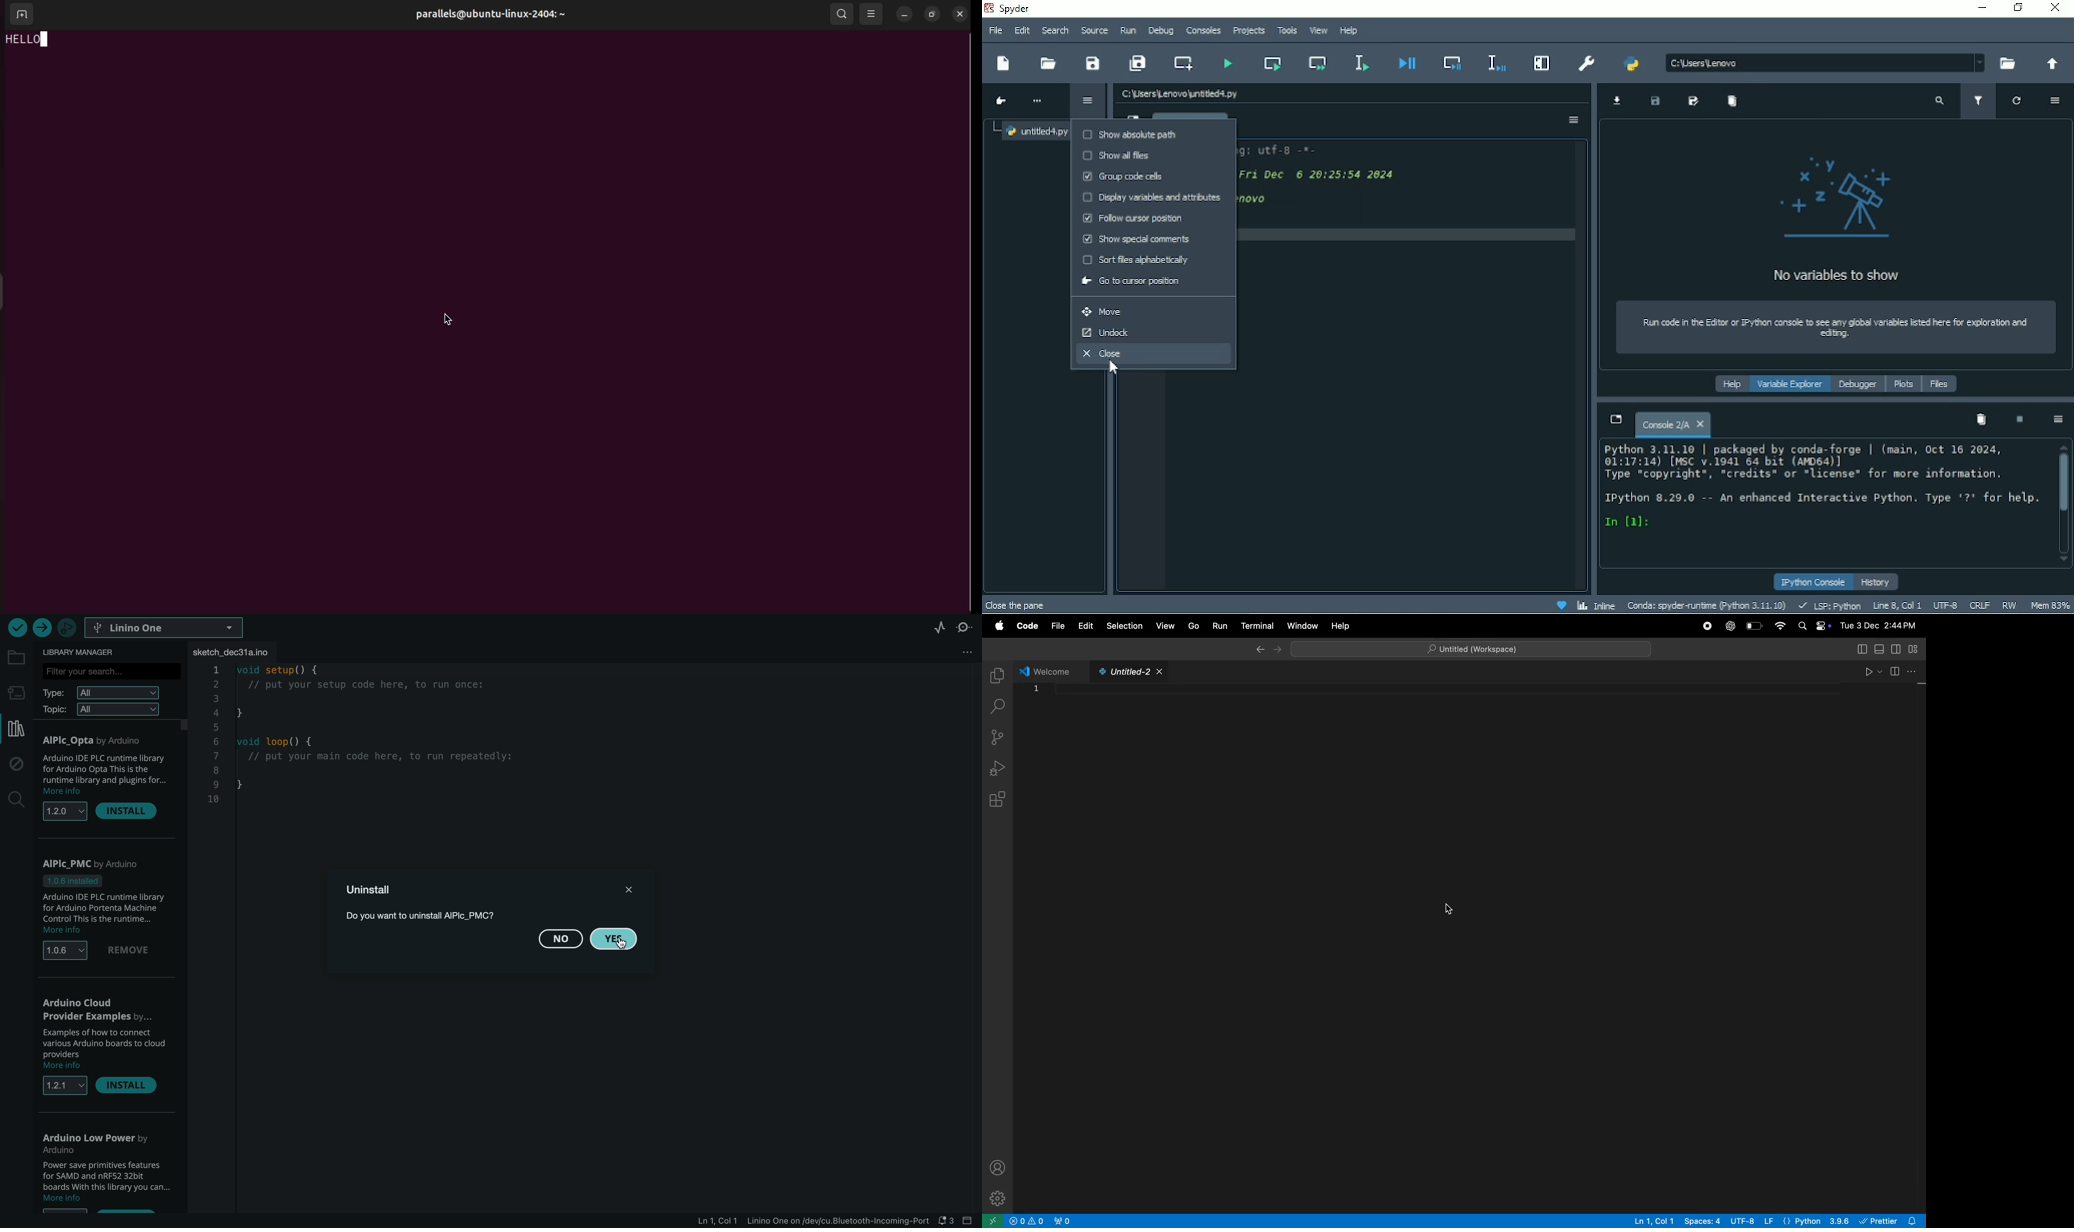  I want to click on File name, so click(1181, 92).